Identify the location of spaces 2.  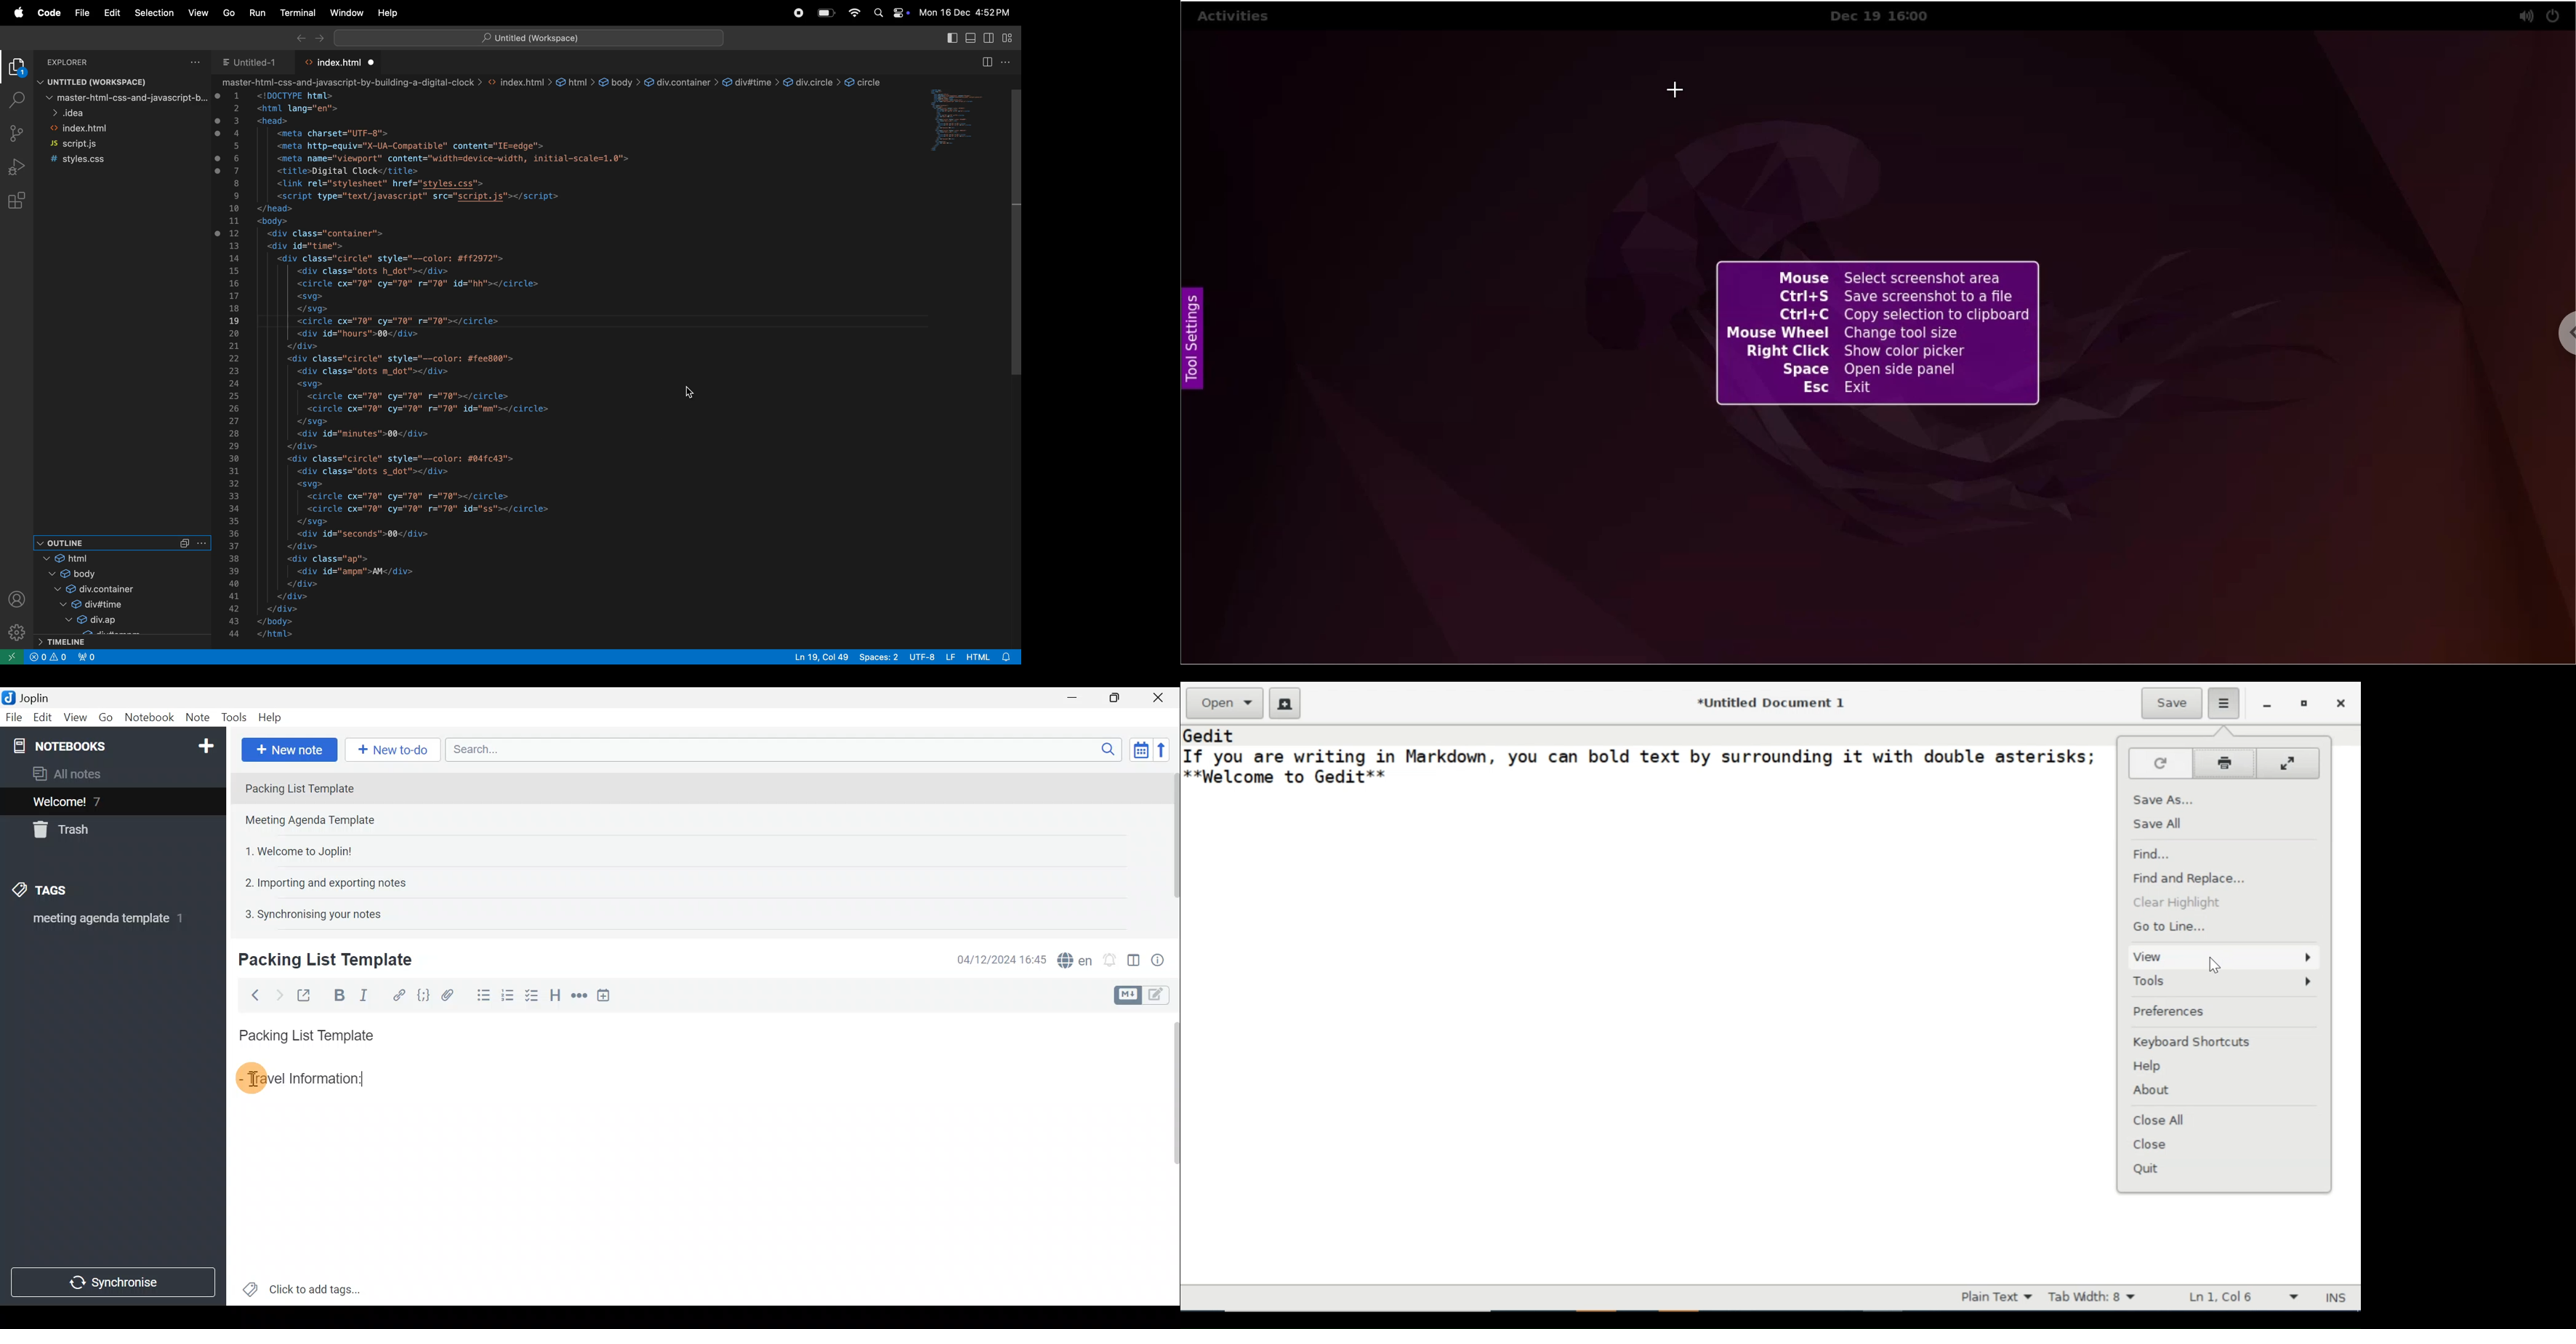
(879, 657).